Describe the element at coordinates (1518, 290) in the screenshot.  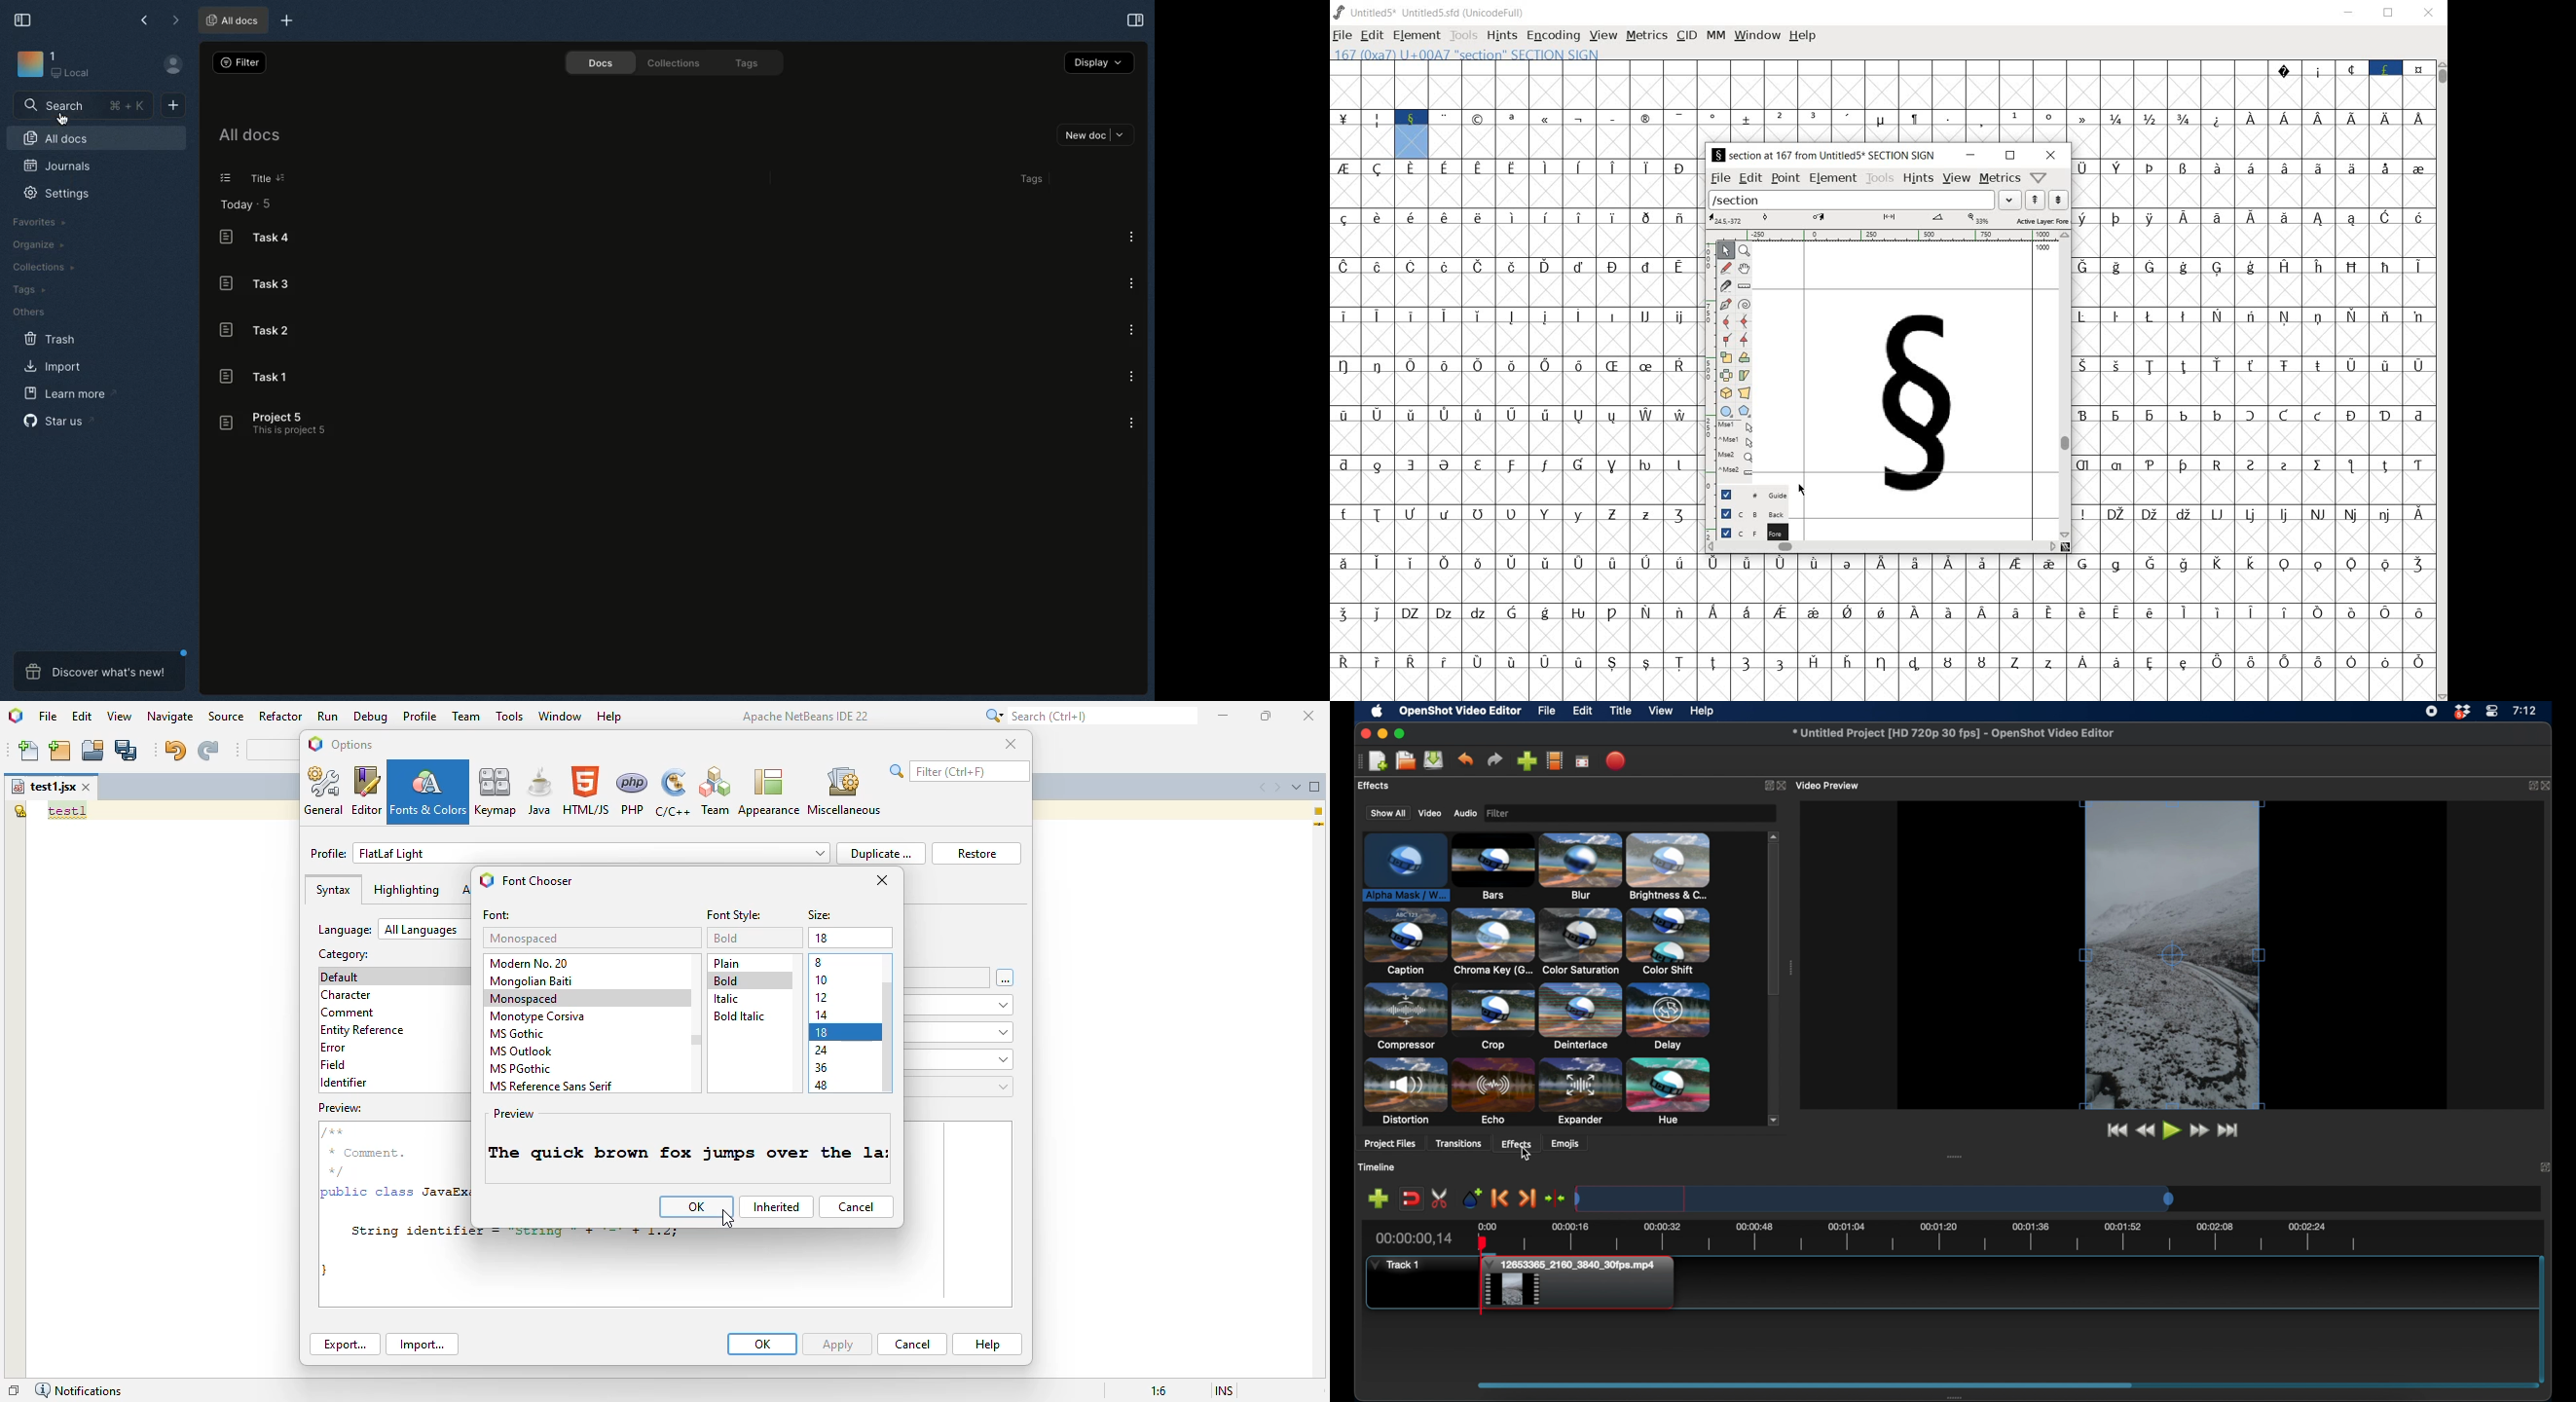
I see `empty cells` at that location.